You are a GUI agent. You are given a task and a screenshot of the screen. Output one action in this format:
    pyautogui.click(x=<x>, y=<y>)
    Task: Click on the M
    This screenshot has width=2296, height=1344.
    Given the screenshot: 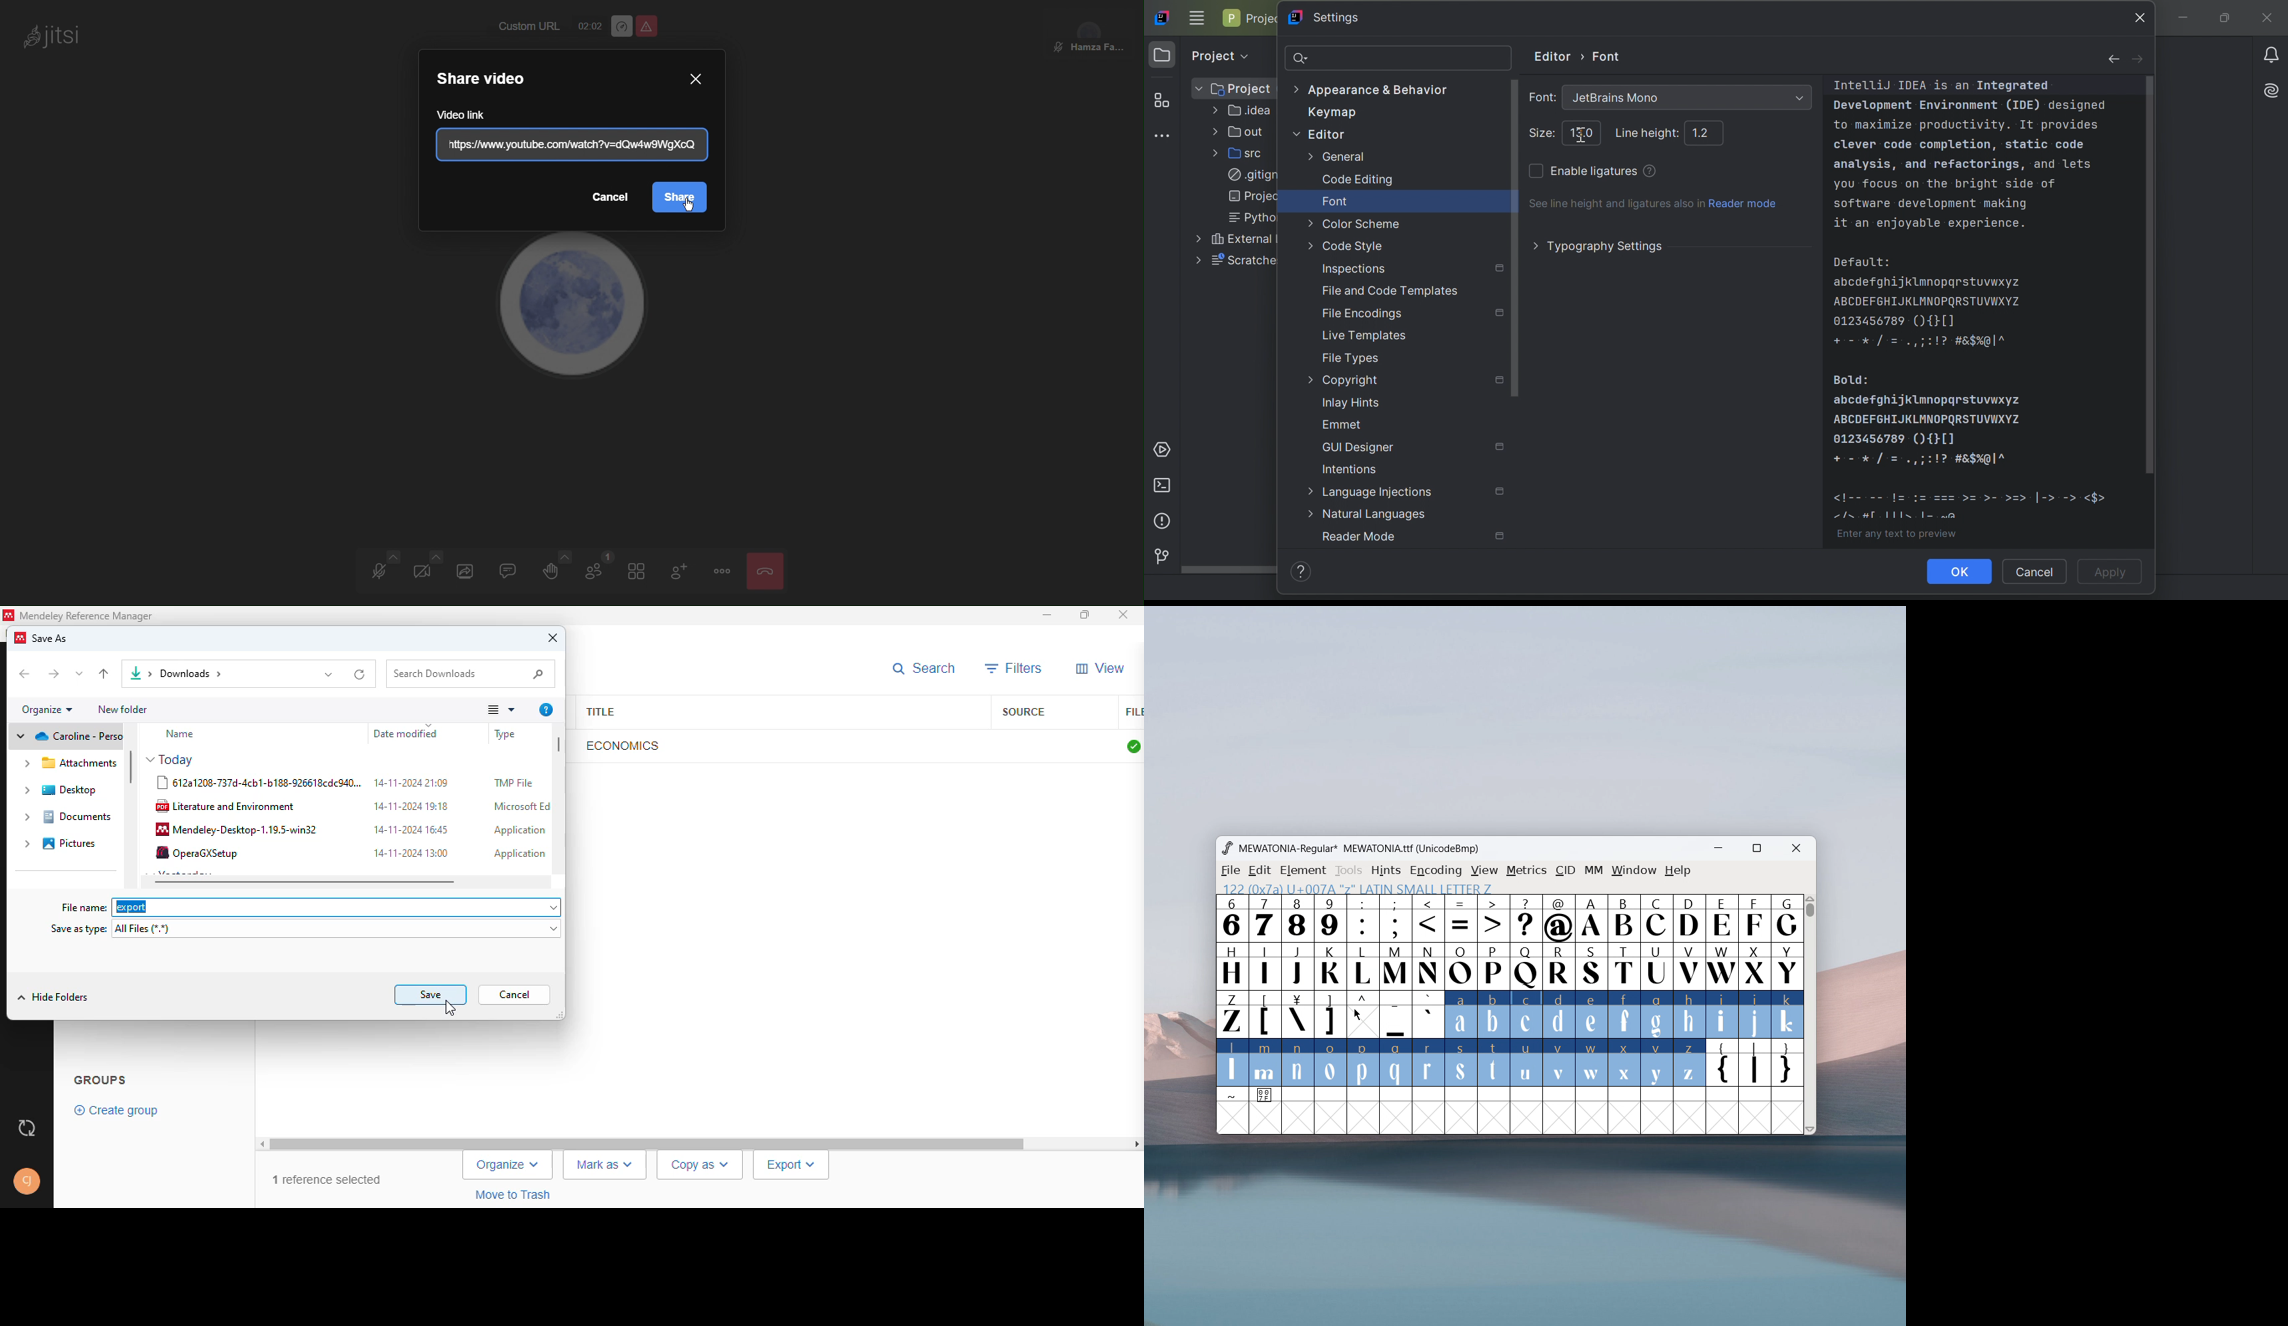 What is the action you would take?
    pyautogui.click(x=1397, y=965)
    